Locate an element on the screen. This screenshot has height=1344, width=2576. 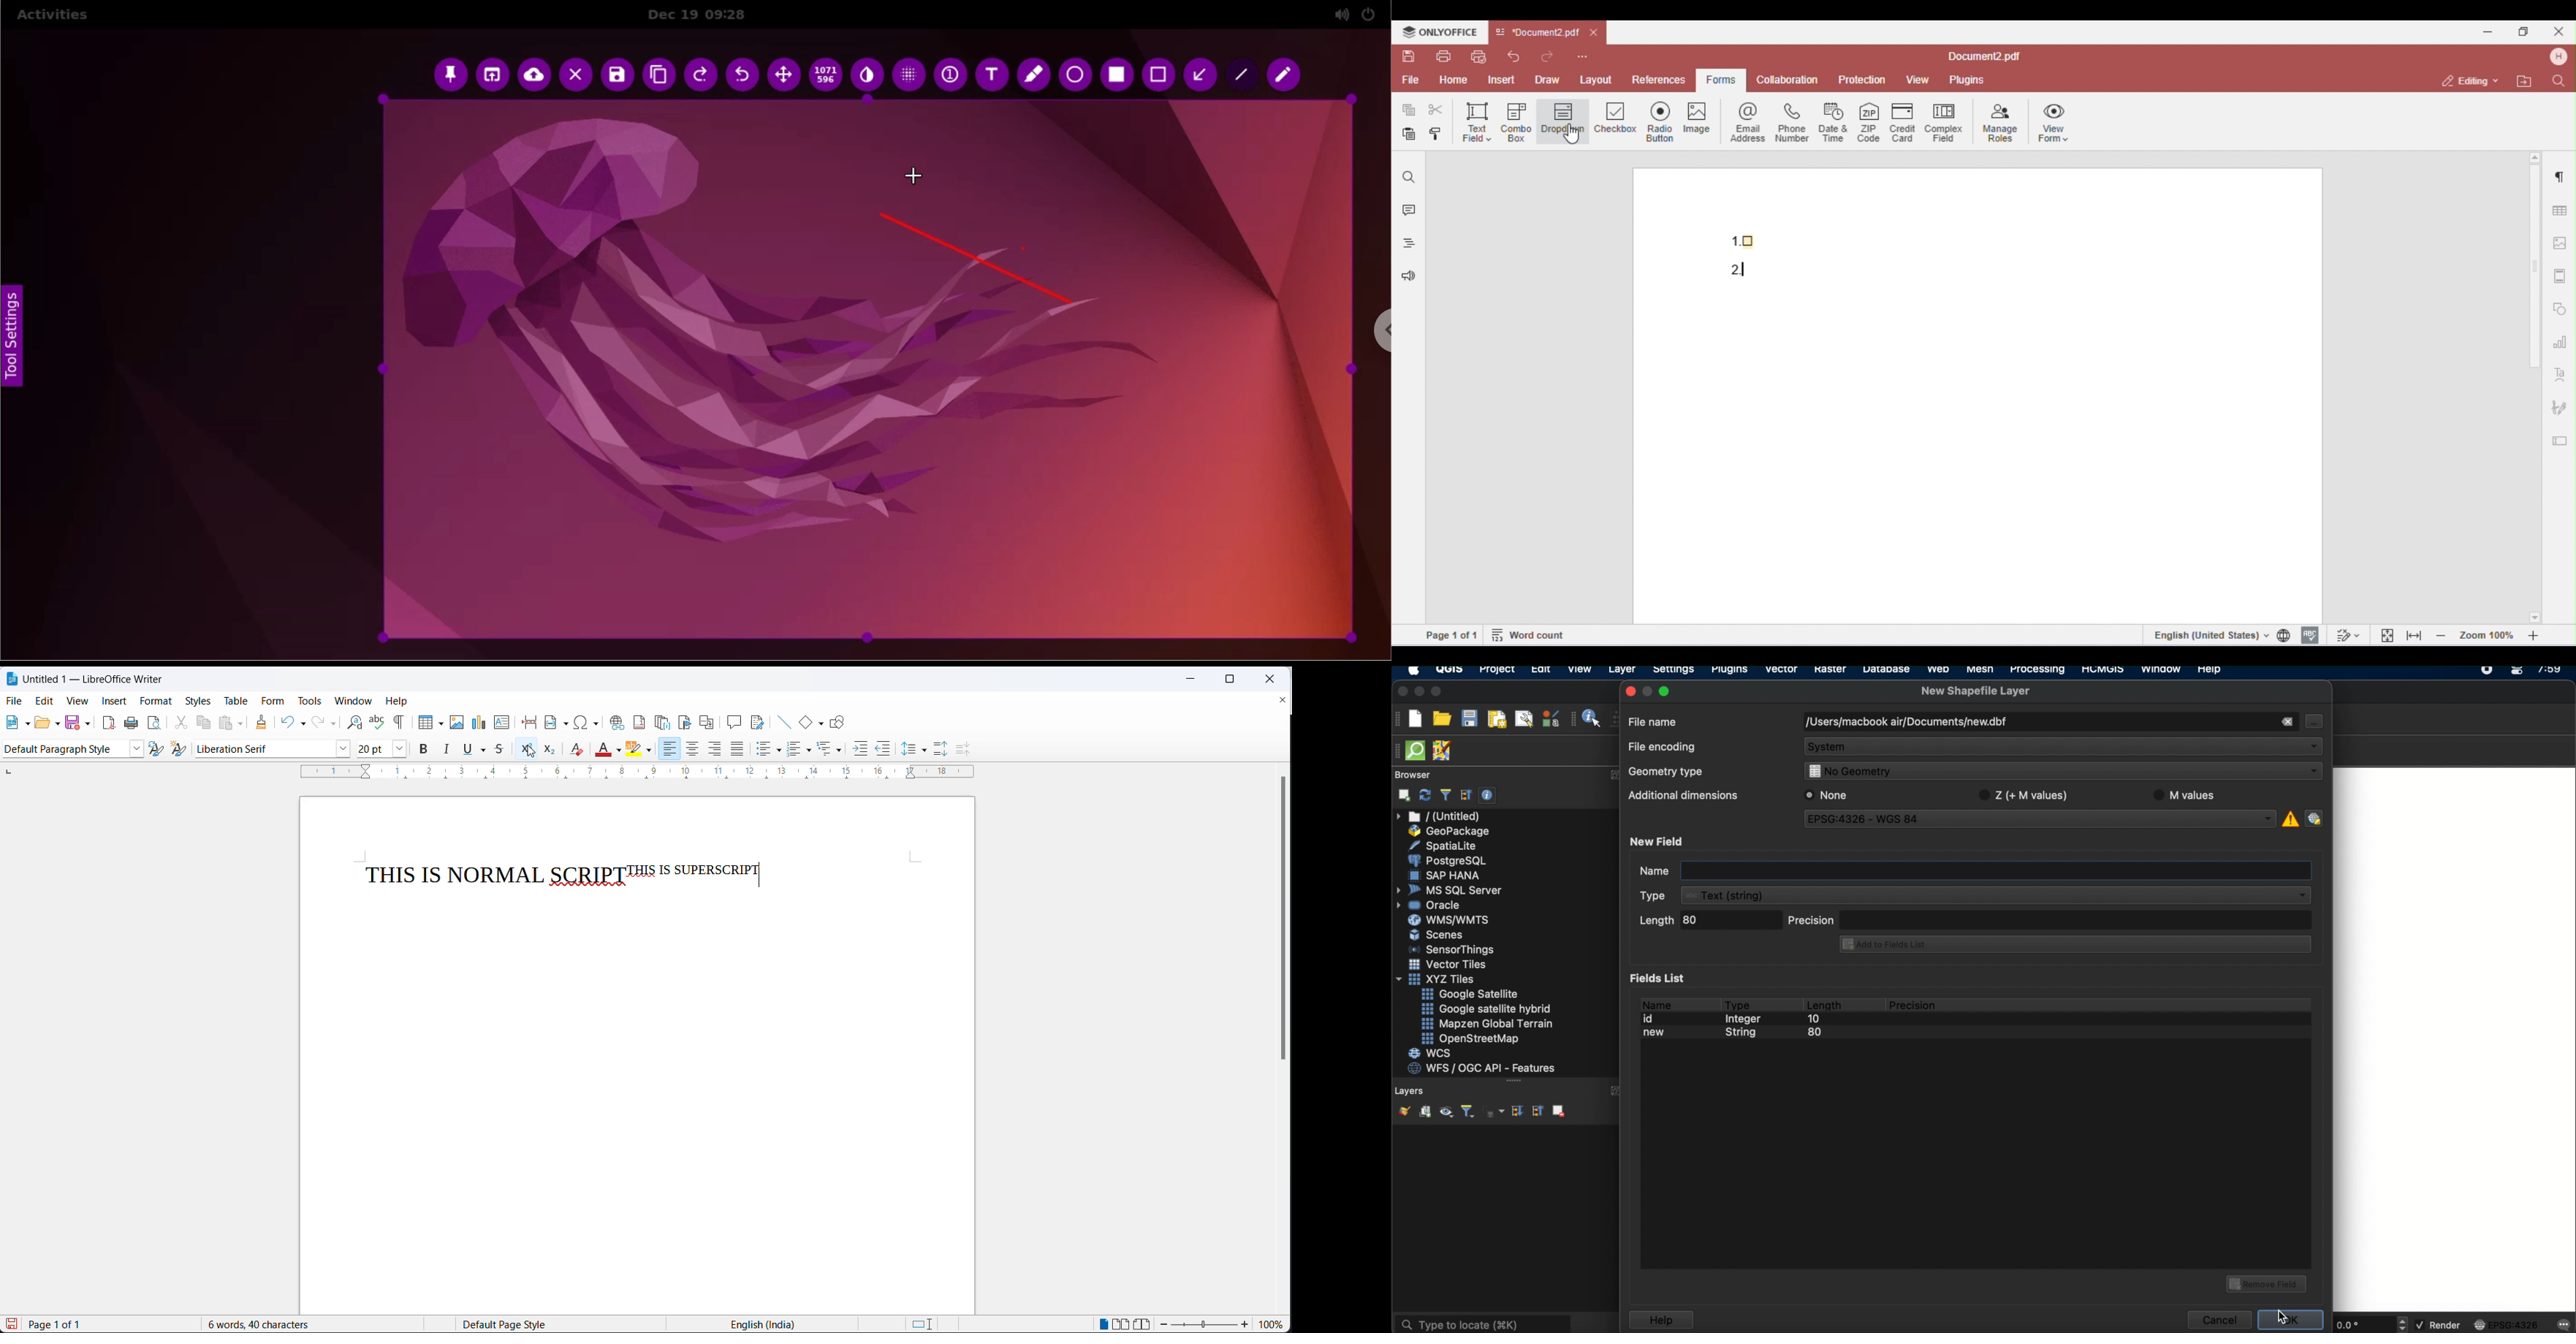
text align left is located at coordinates (672, 750).